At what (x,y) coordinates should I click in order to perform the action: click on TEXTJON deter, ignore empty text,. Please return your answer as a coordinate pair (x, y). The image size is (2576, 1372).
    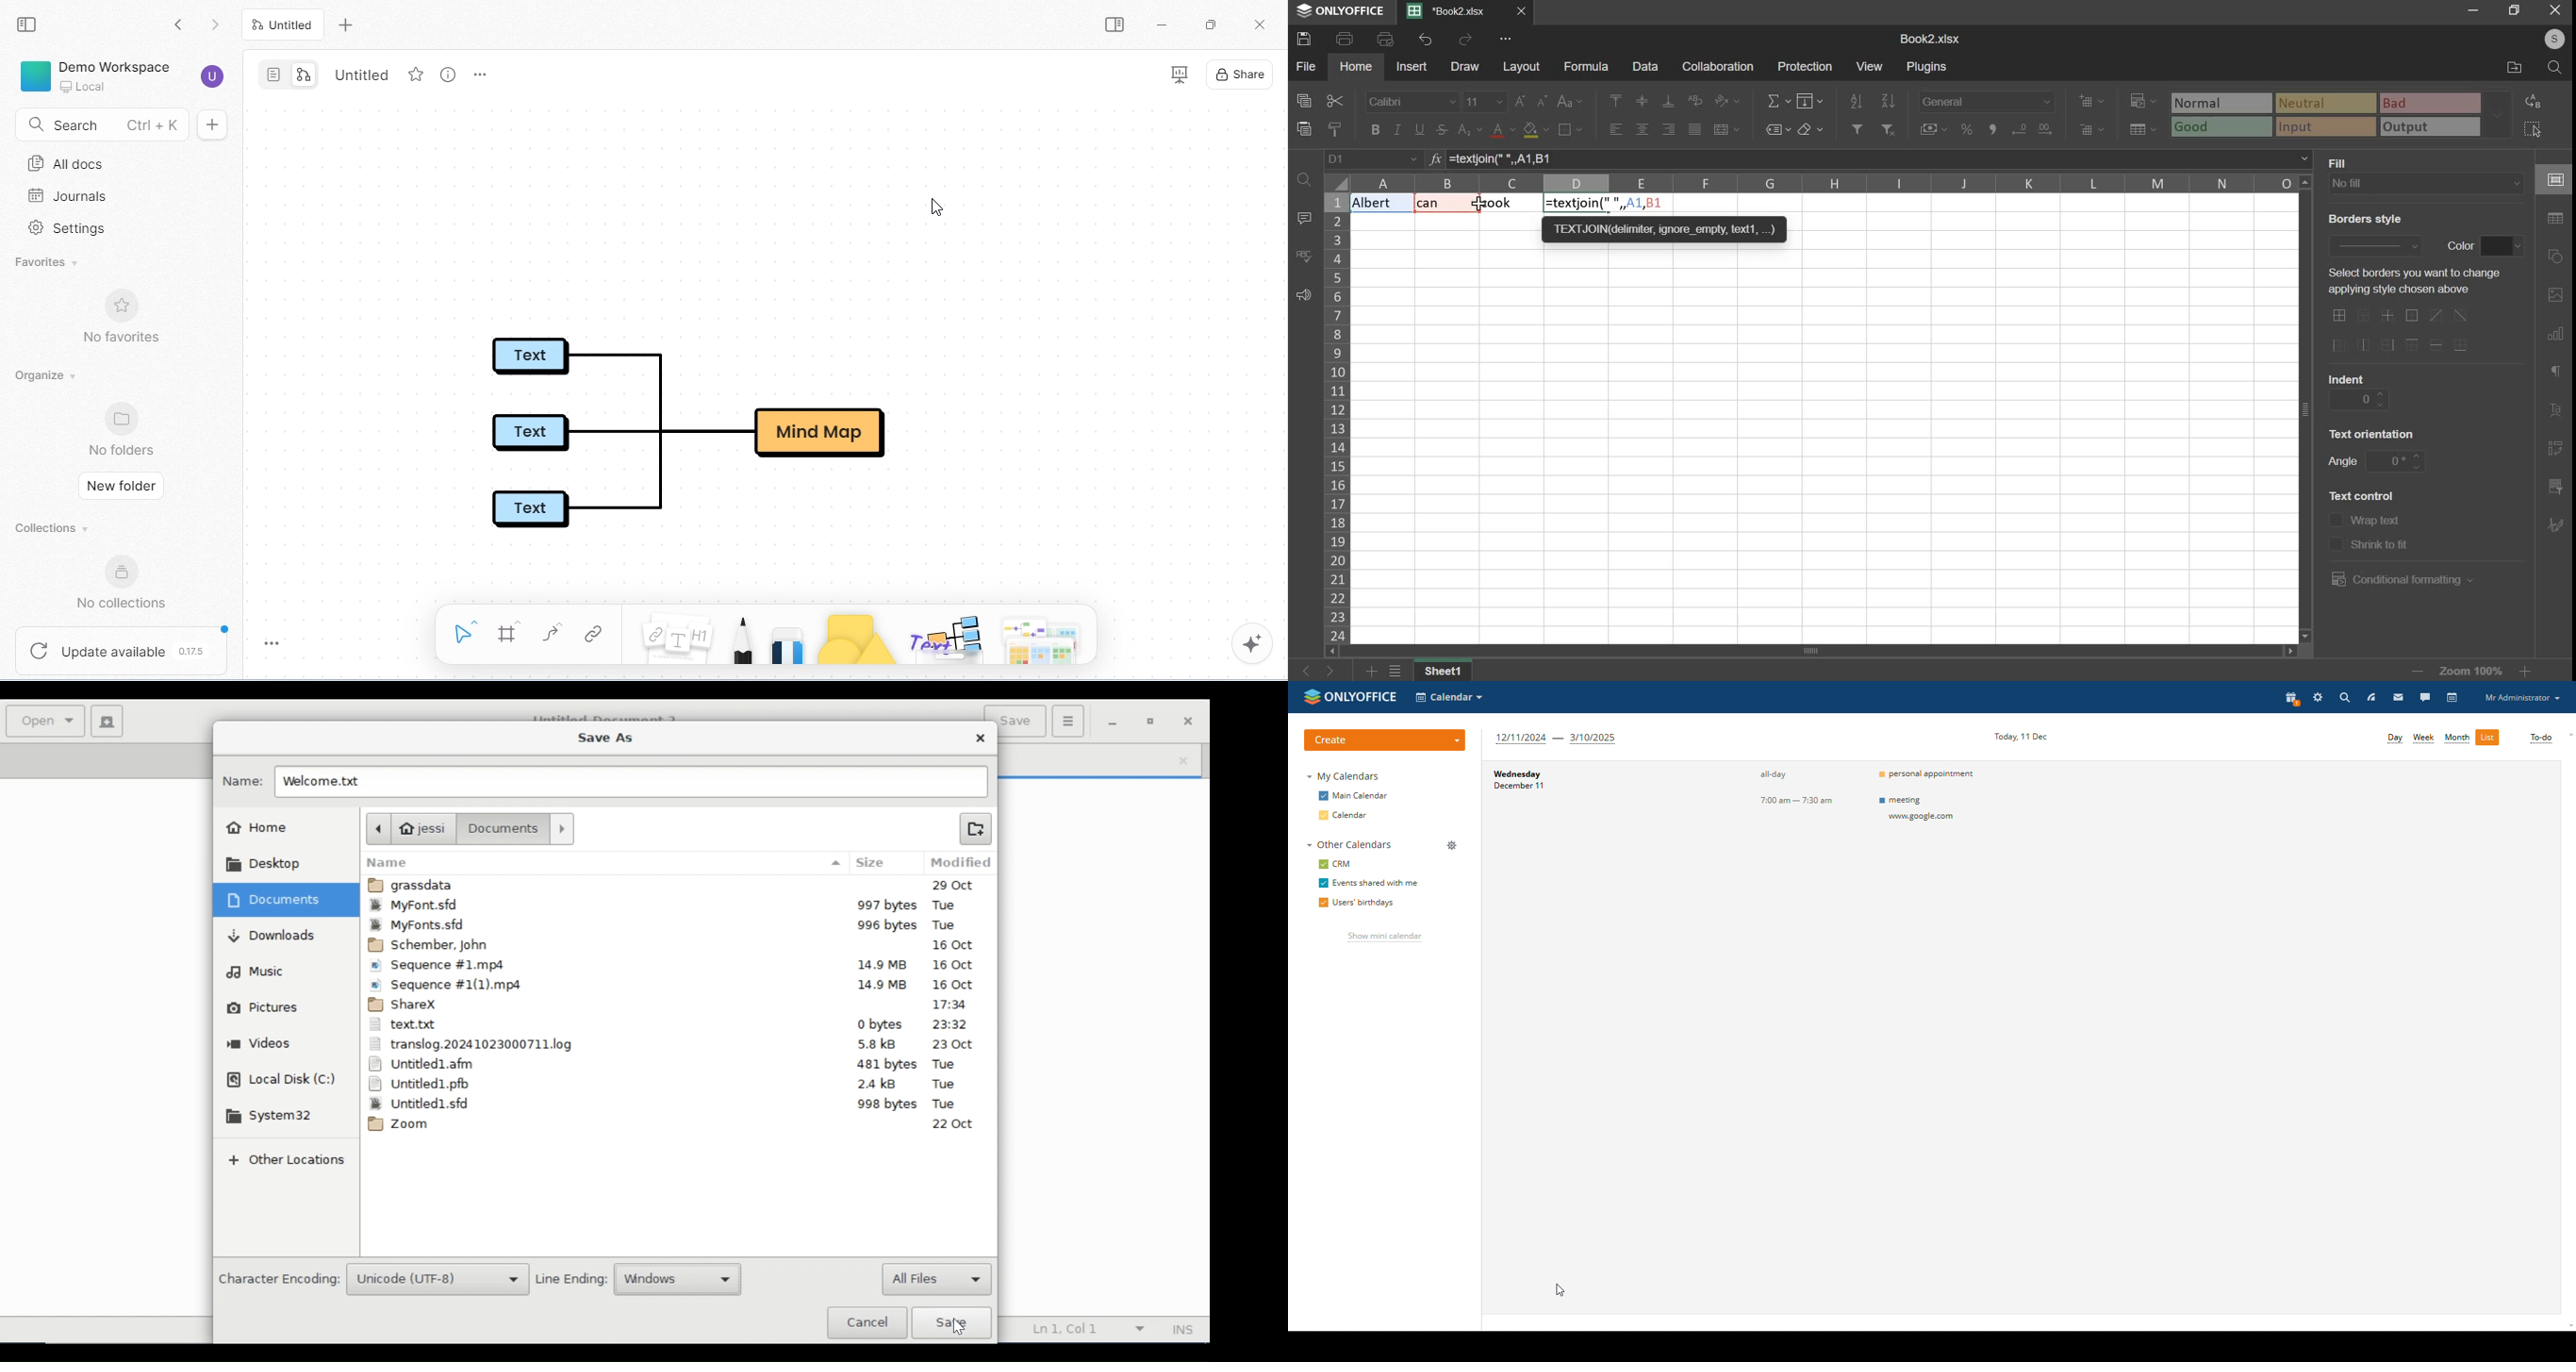
    Looking at the image, I should click on (1664, 228).